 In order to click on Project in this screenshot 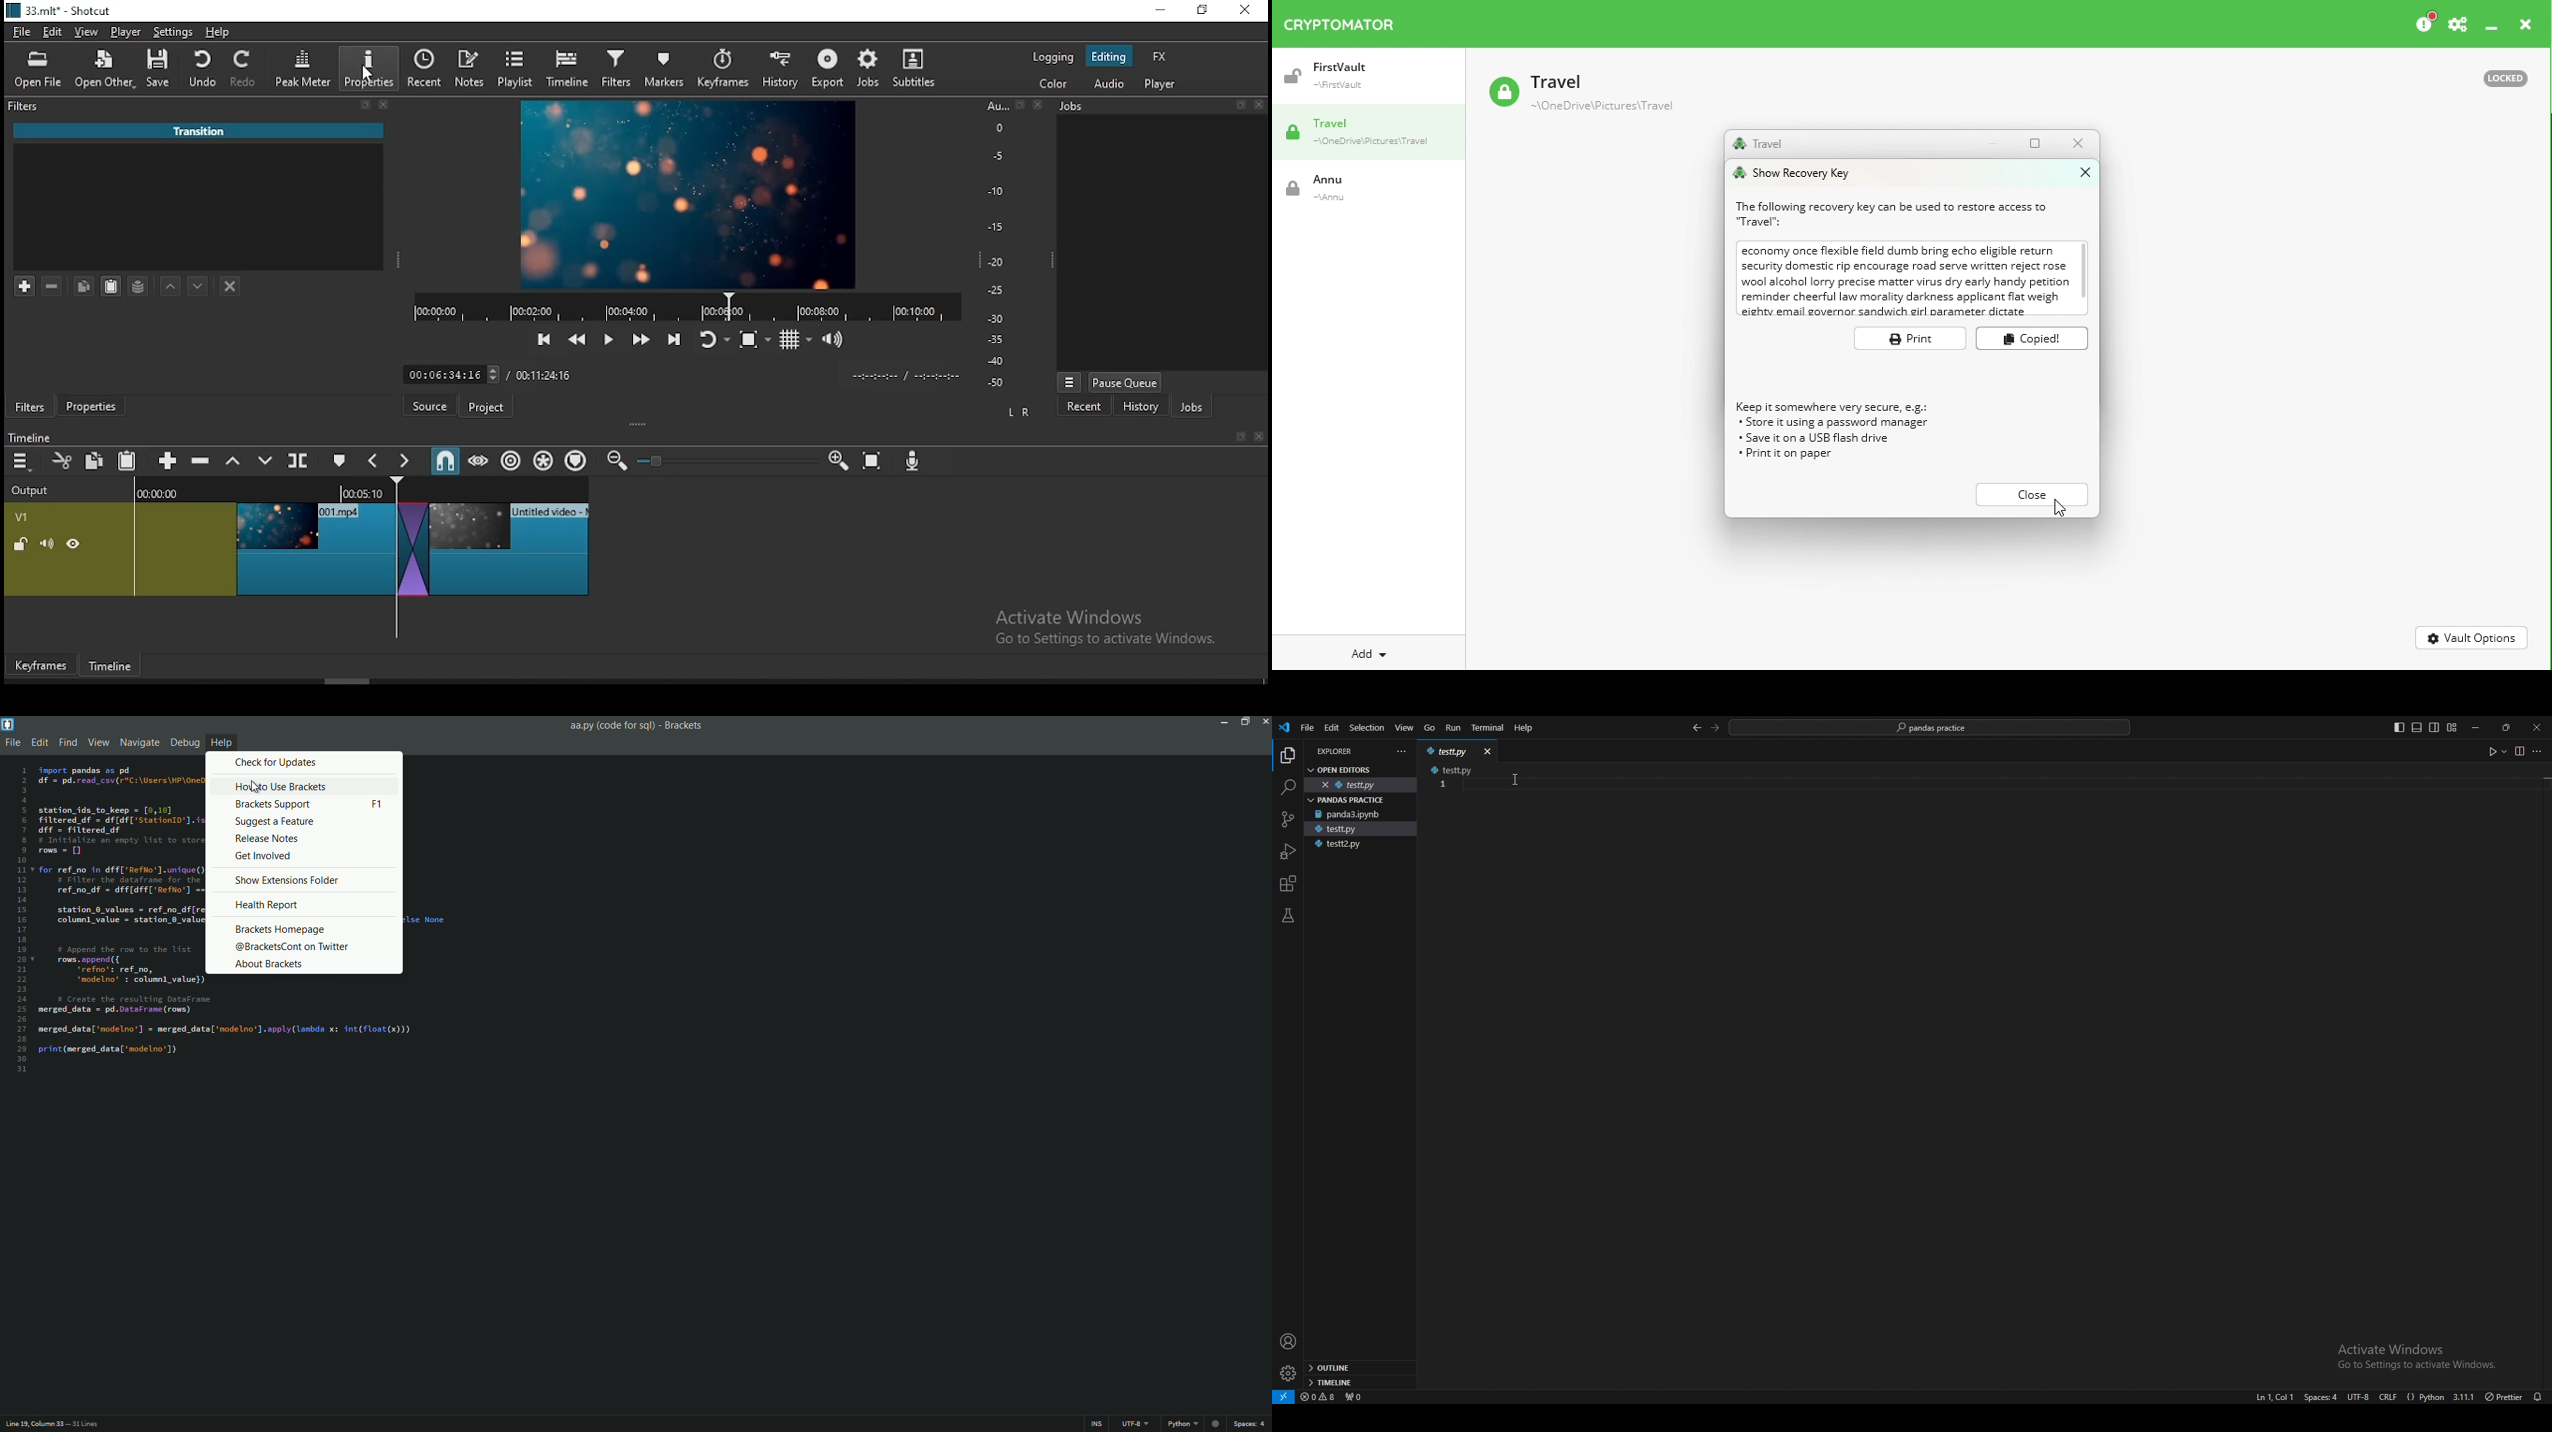, I will do `click(489, 407)`.